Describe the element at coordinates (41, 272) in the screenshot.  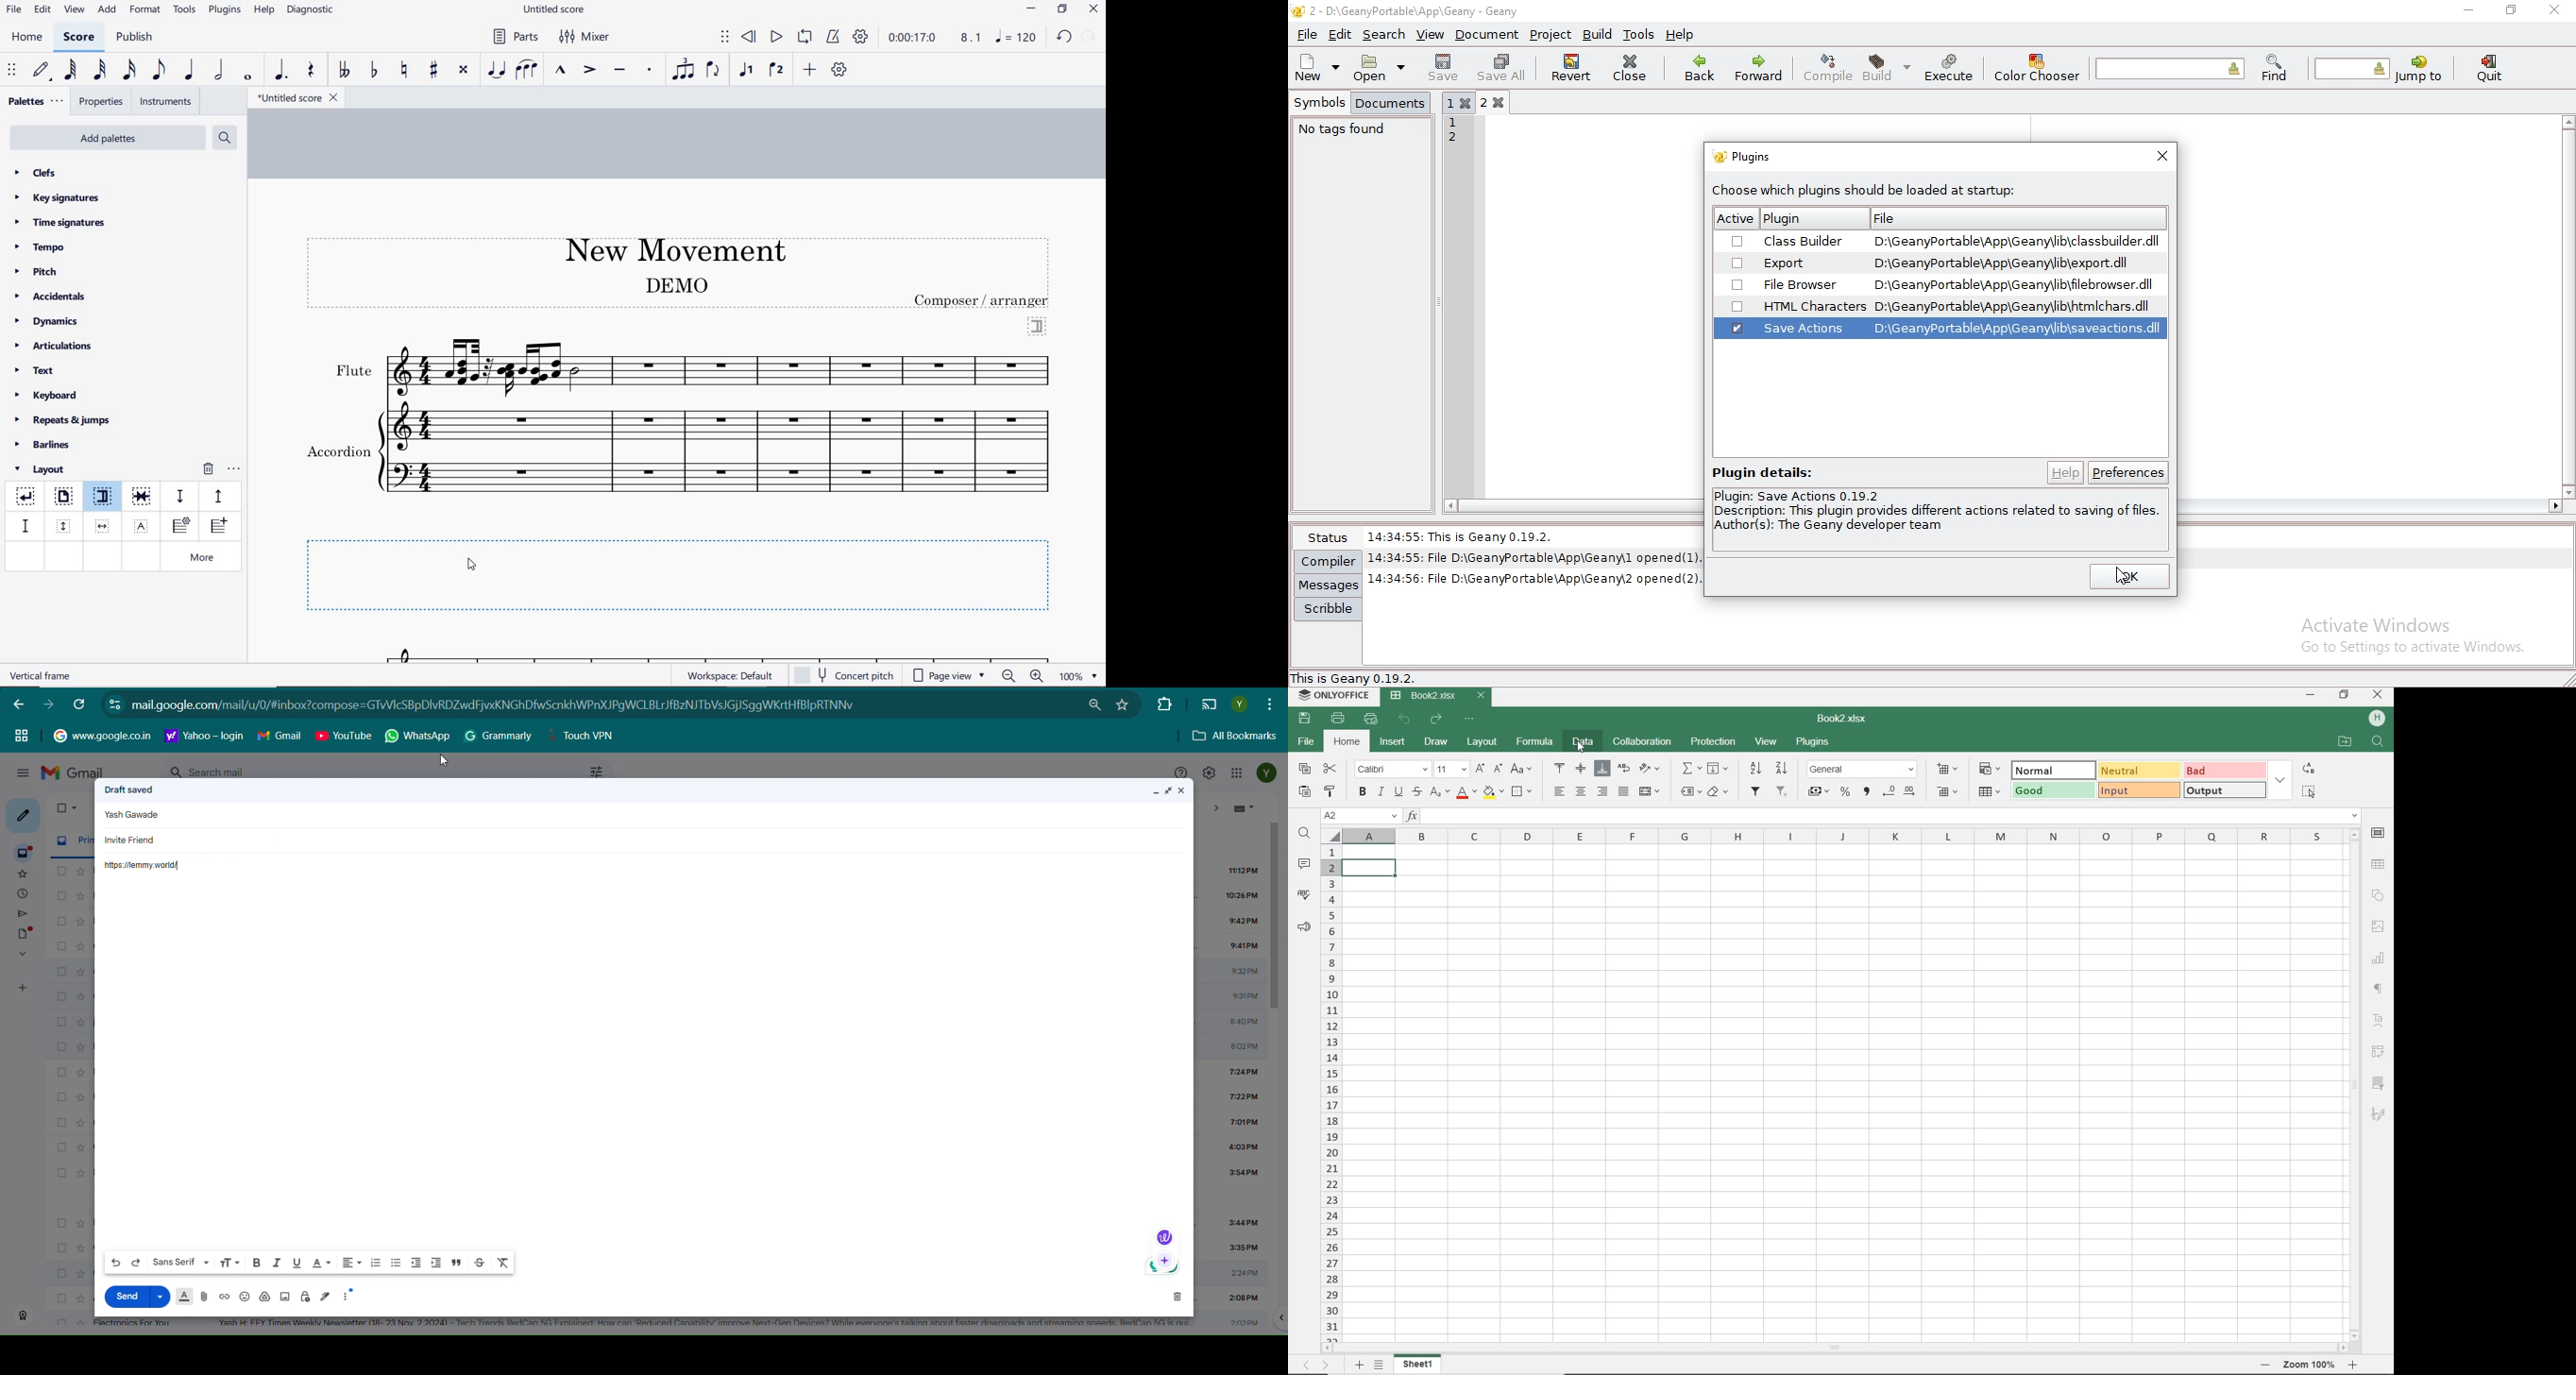
I see `pitch` at that location.